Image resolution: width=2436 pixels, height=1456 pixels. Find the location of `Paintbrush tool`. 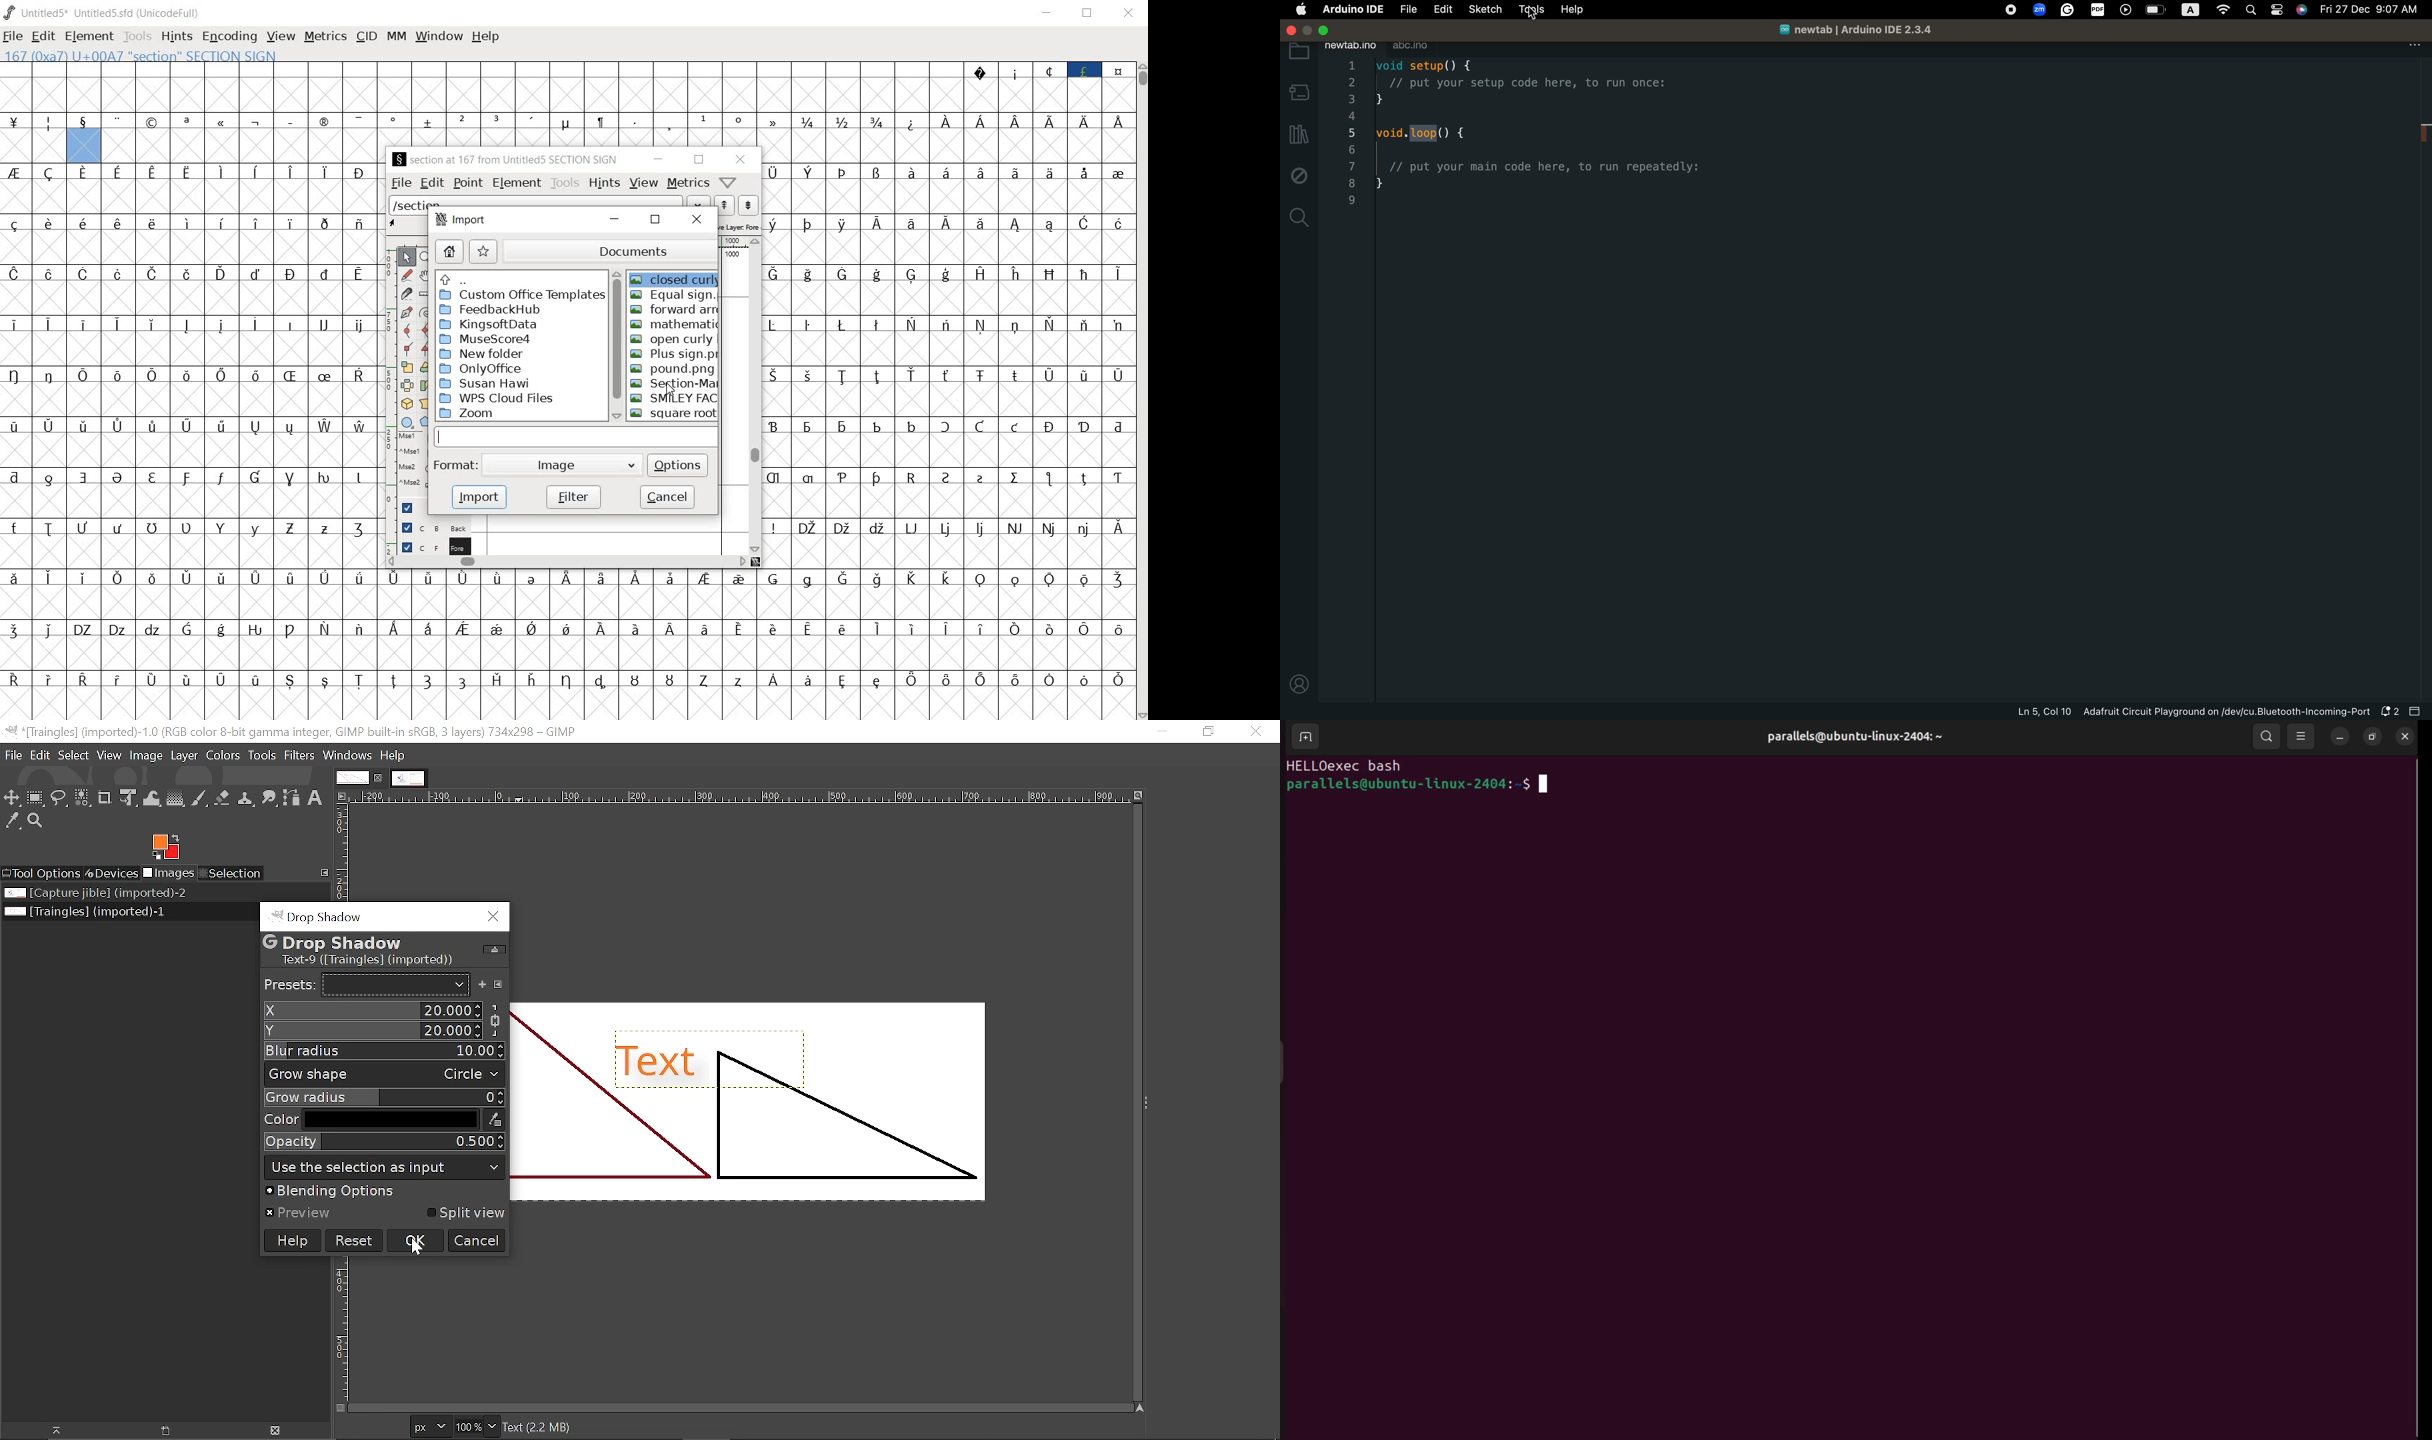

Paintbrush tool is located at coordinates (201, 799).